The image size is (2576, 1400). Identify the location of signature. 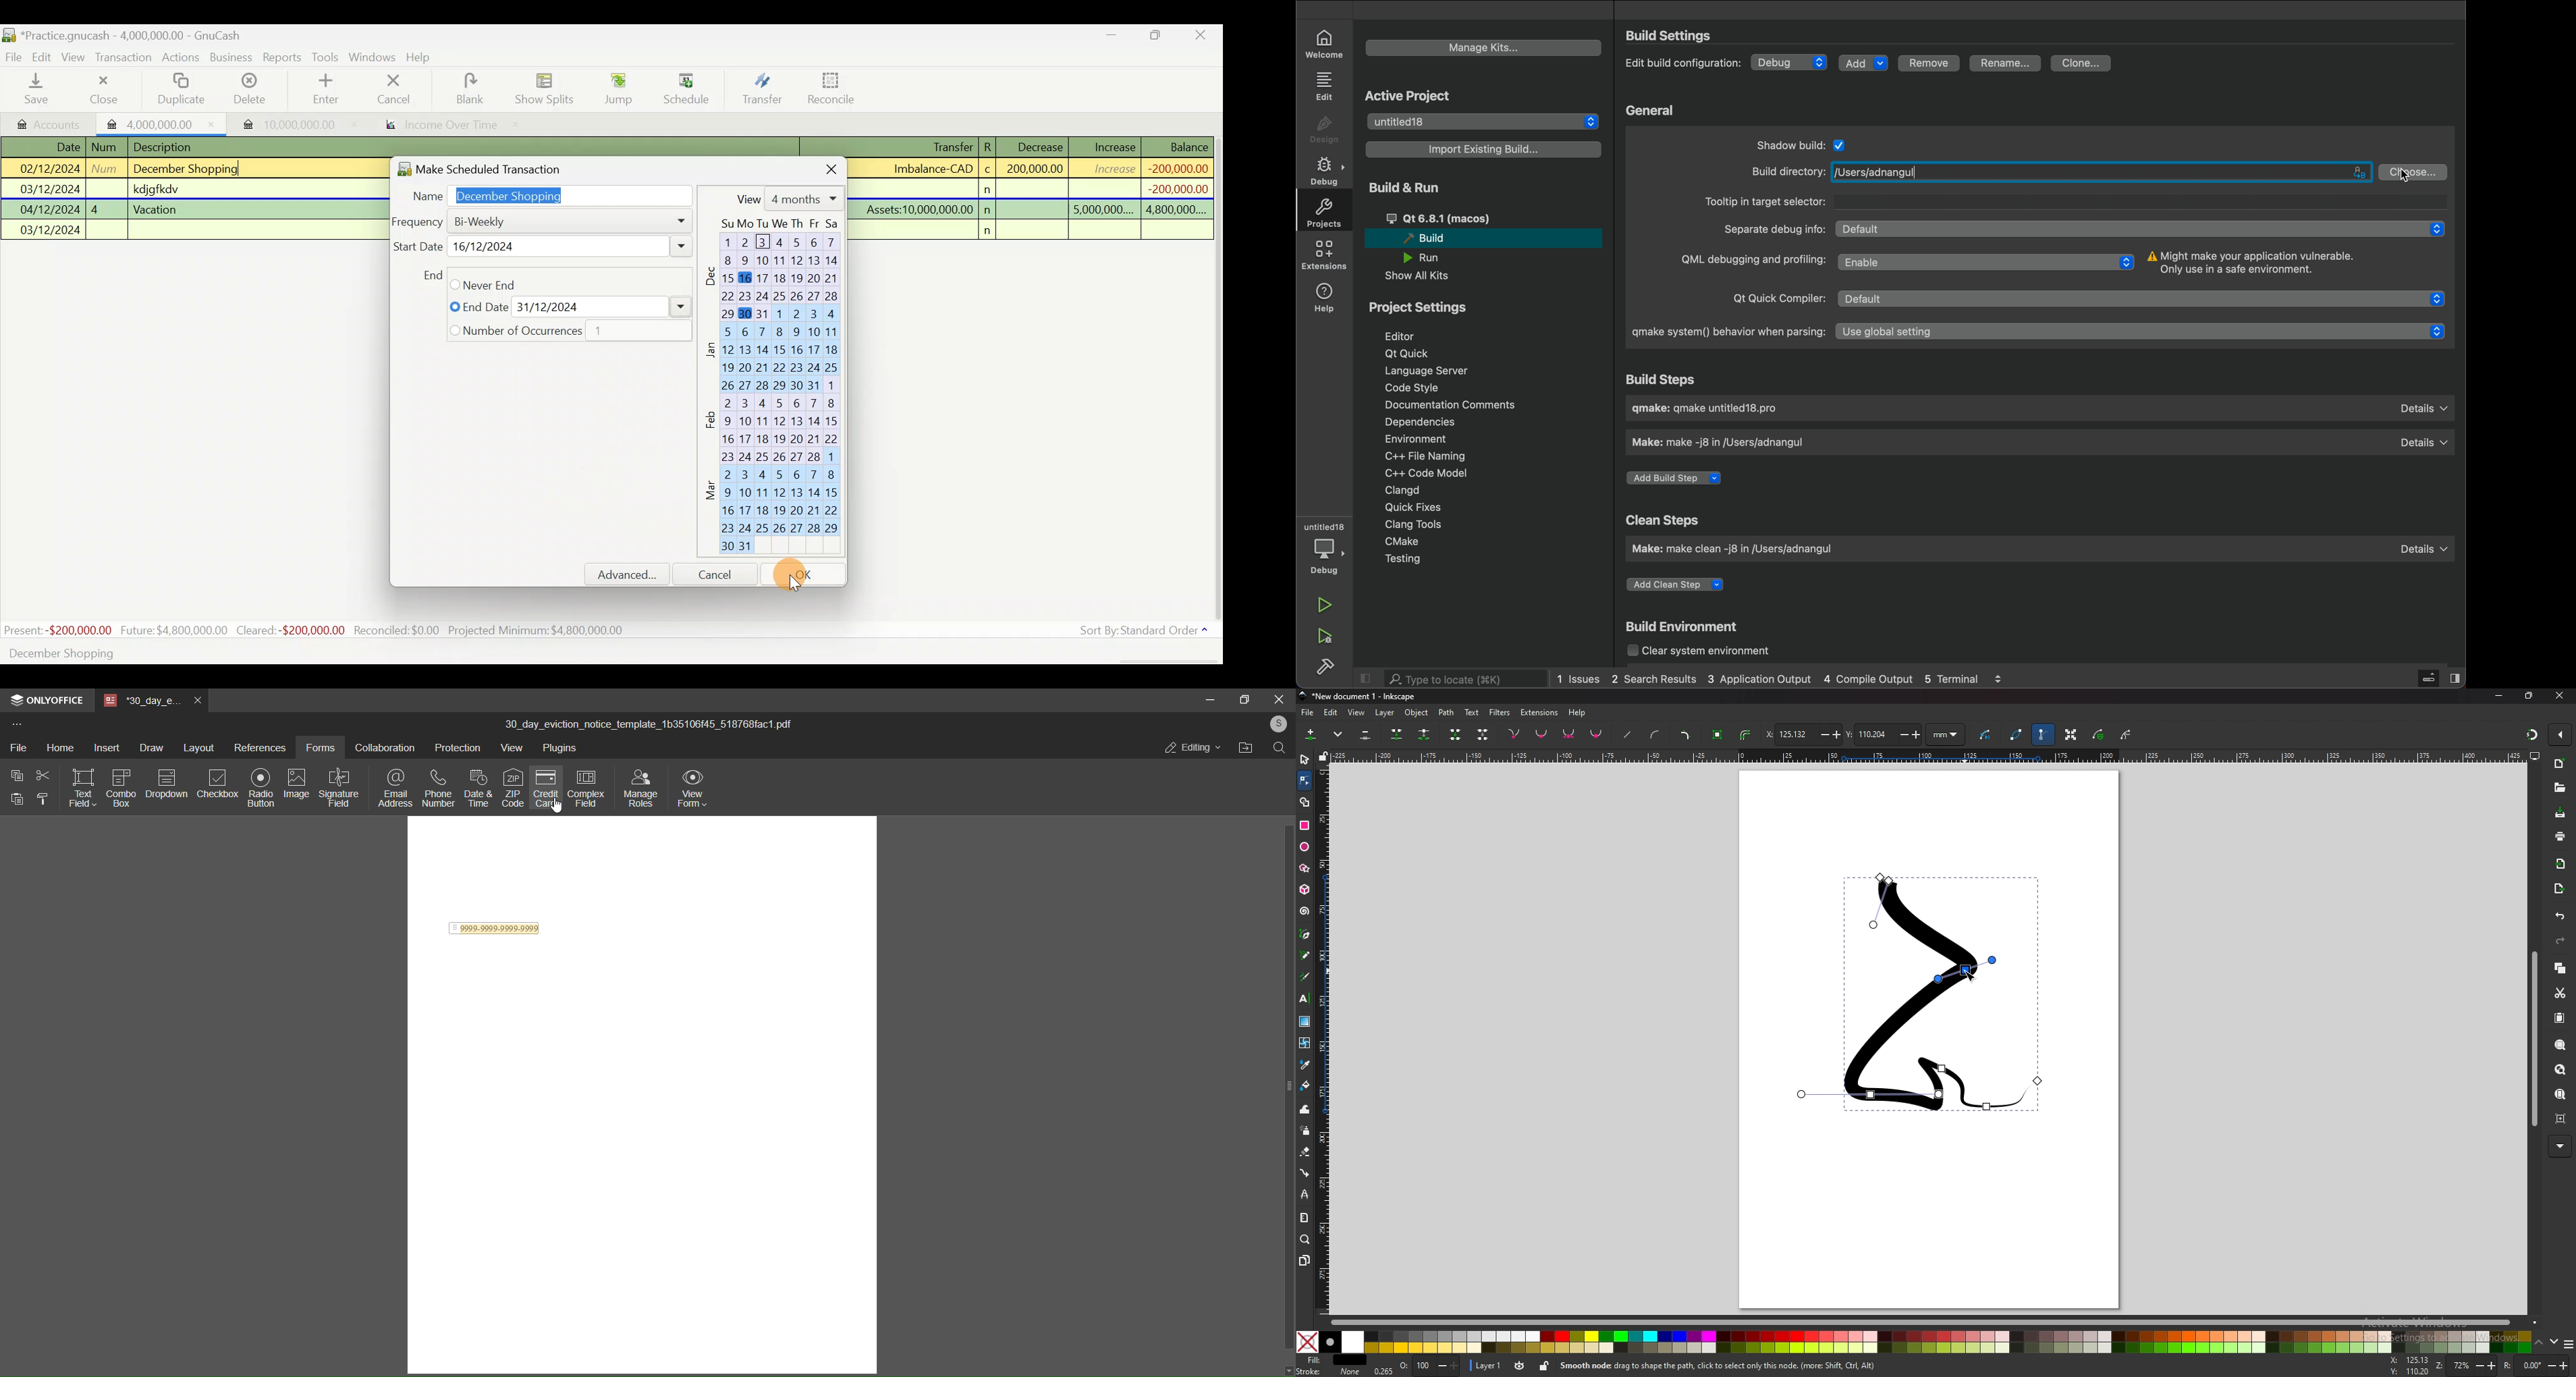
(338, 788).